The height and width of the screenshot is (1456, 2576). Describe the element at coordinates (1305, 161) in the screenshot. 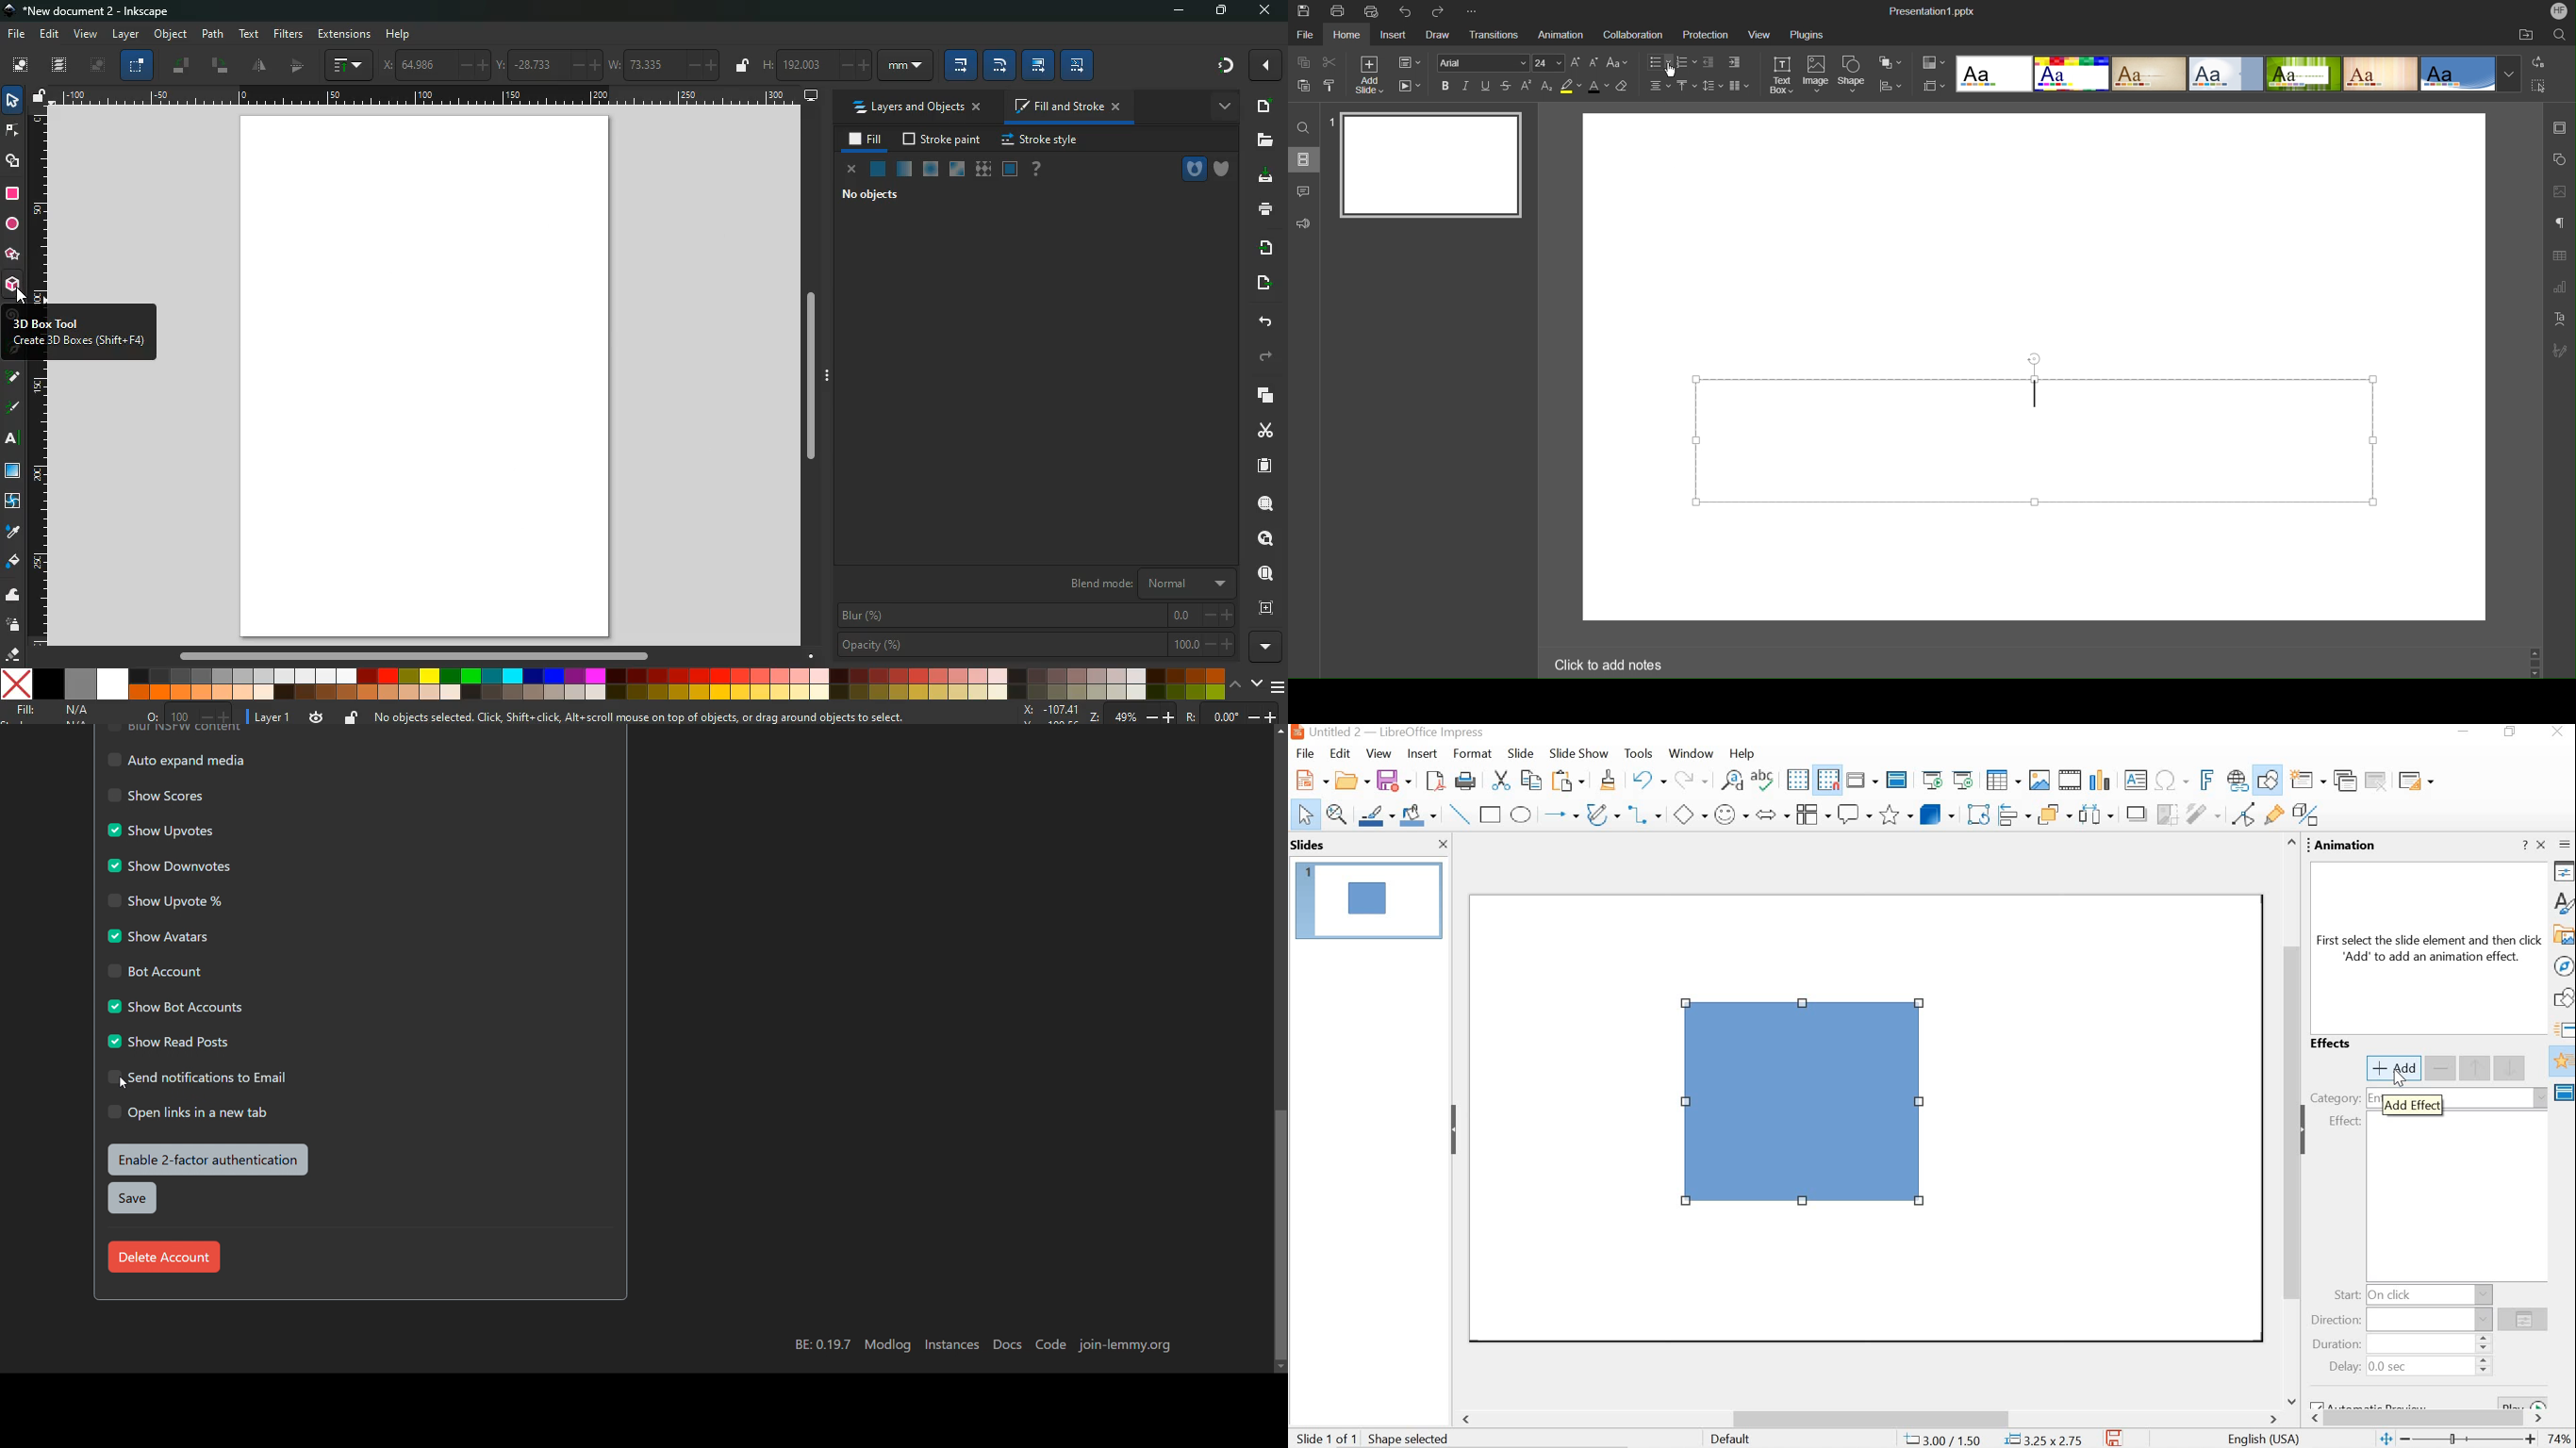

I see `Slides` at that location.